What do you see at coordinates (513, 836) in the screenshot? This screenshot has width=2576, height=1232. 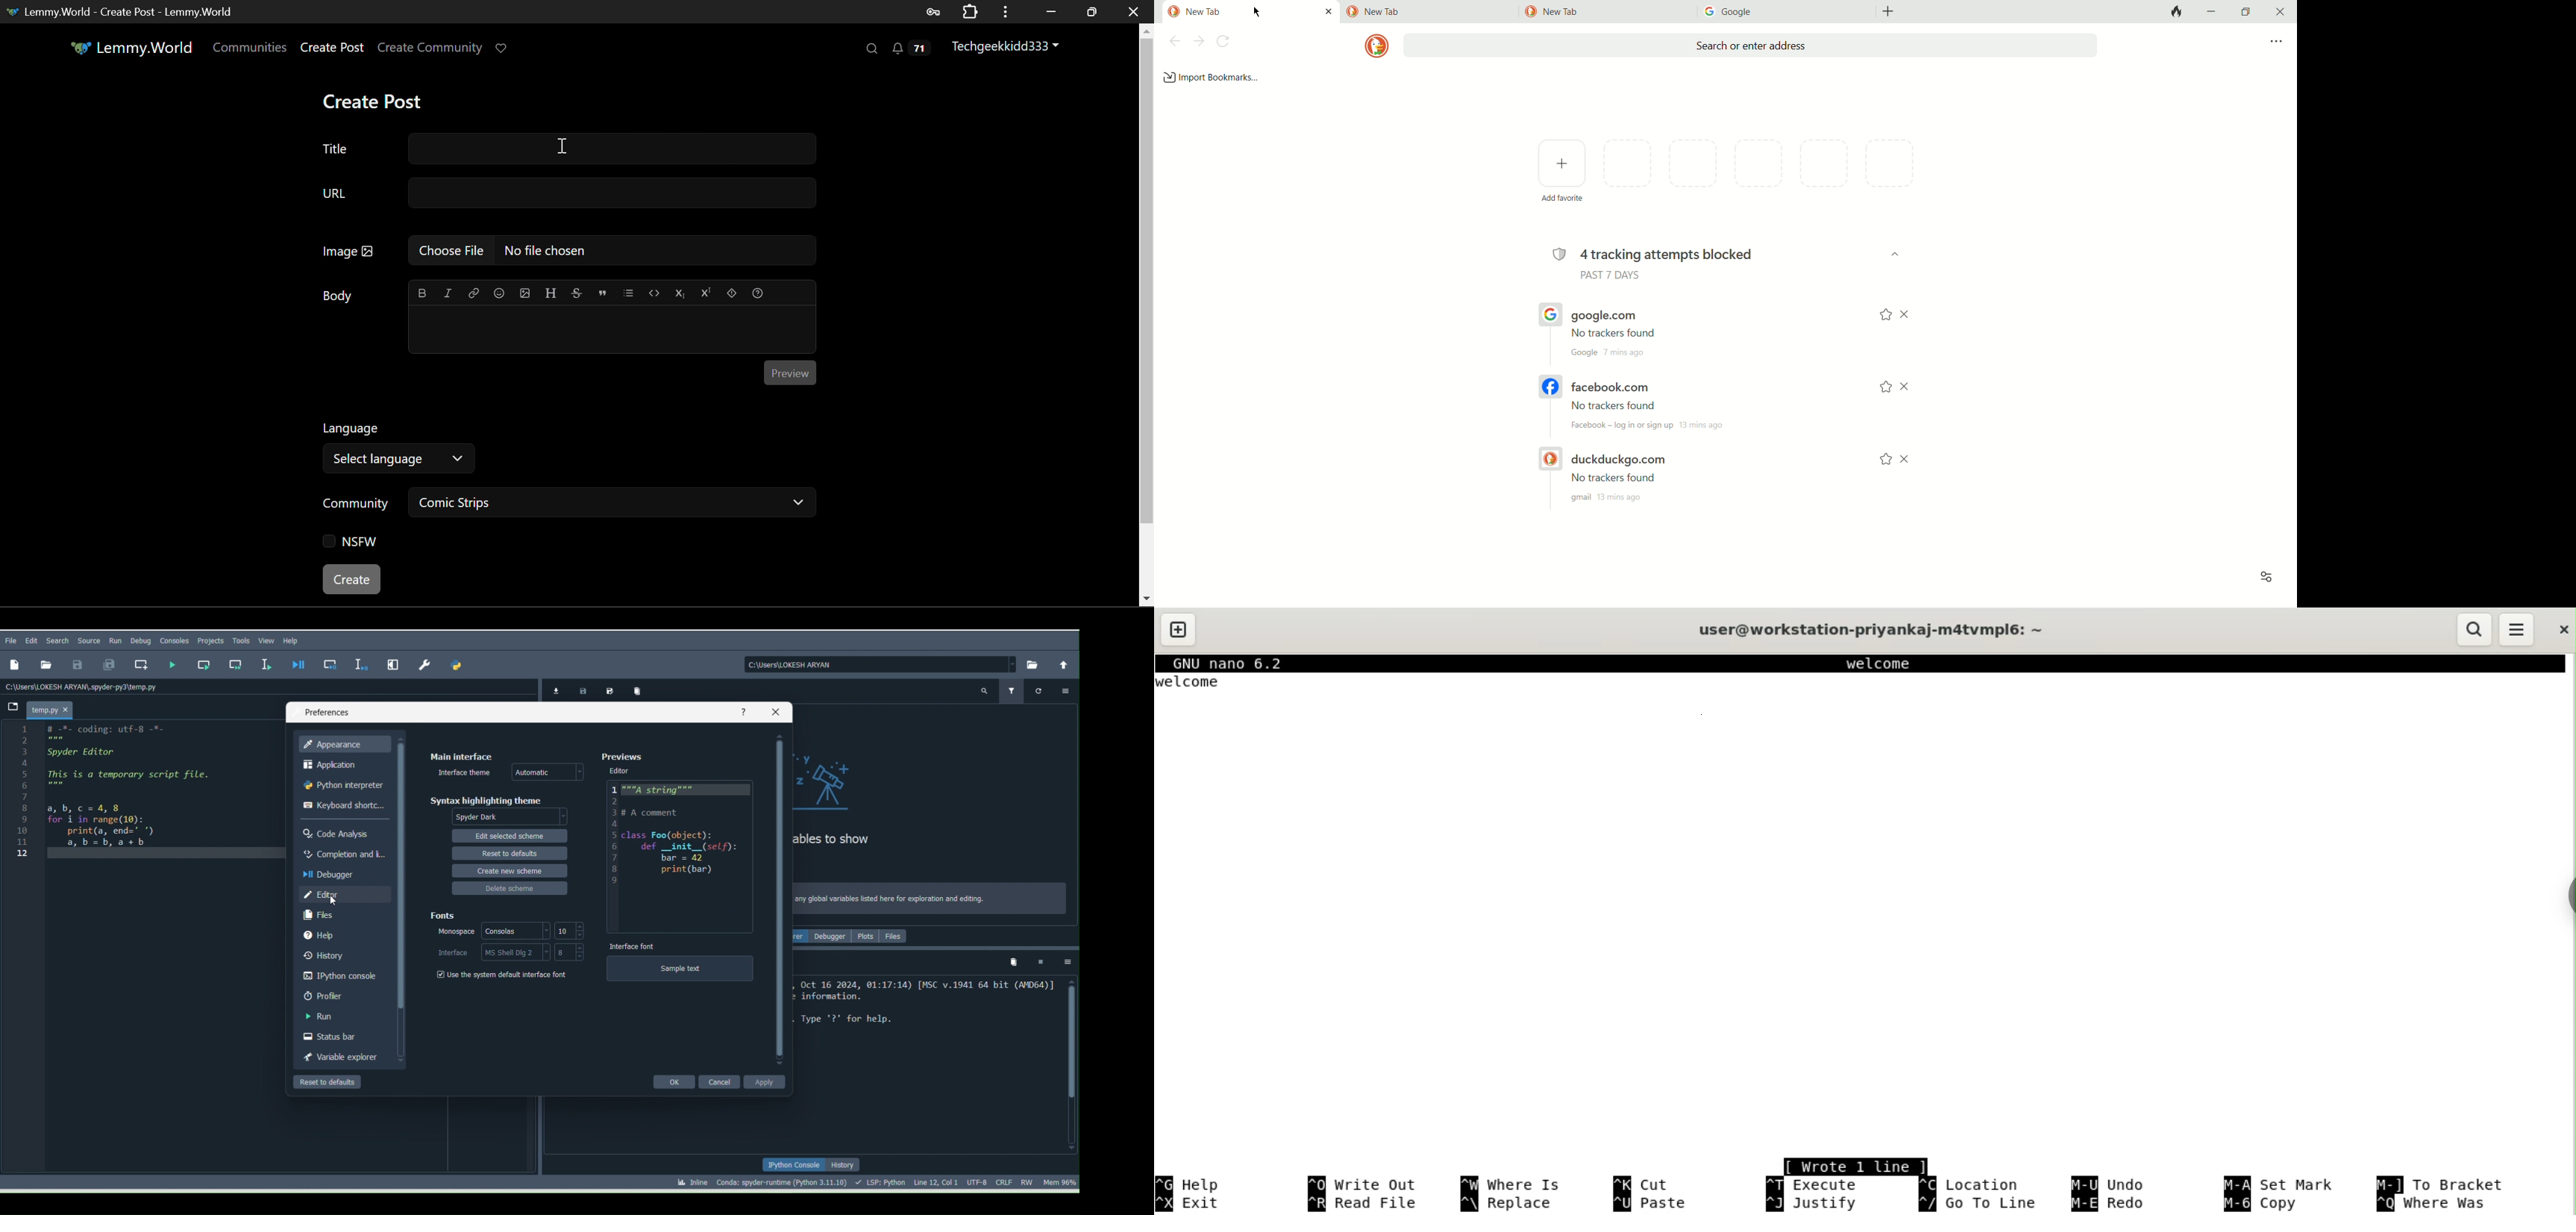 I see `Edit selected scheme` at bounding box center [513, 836].